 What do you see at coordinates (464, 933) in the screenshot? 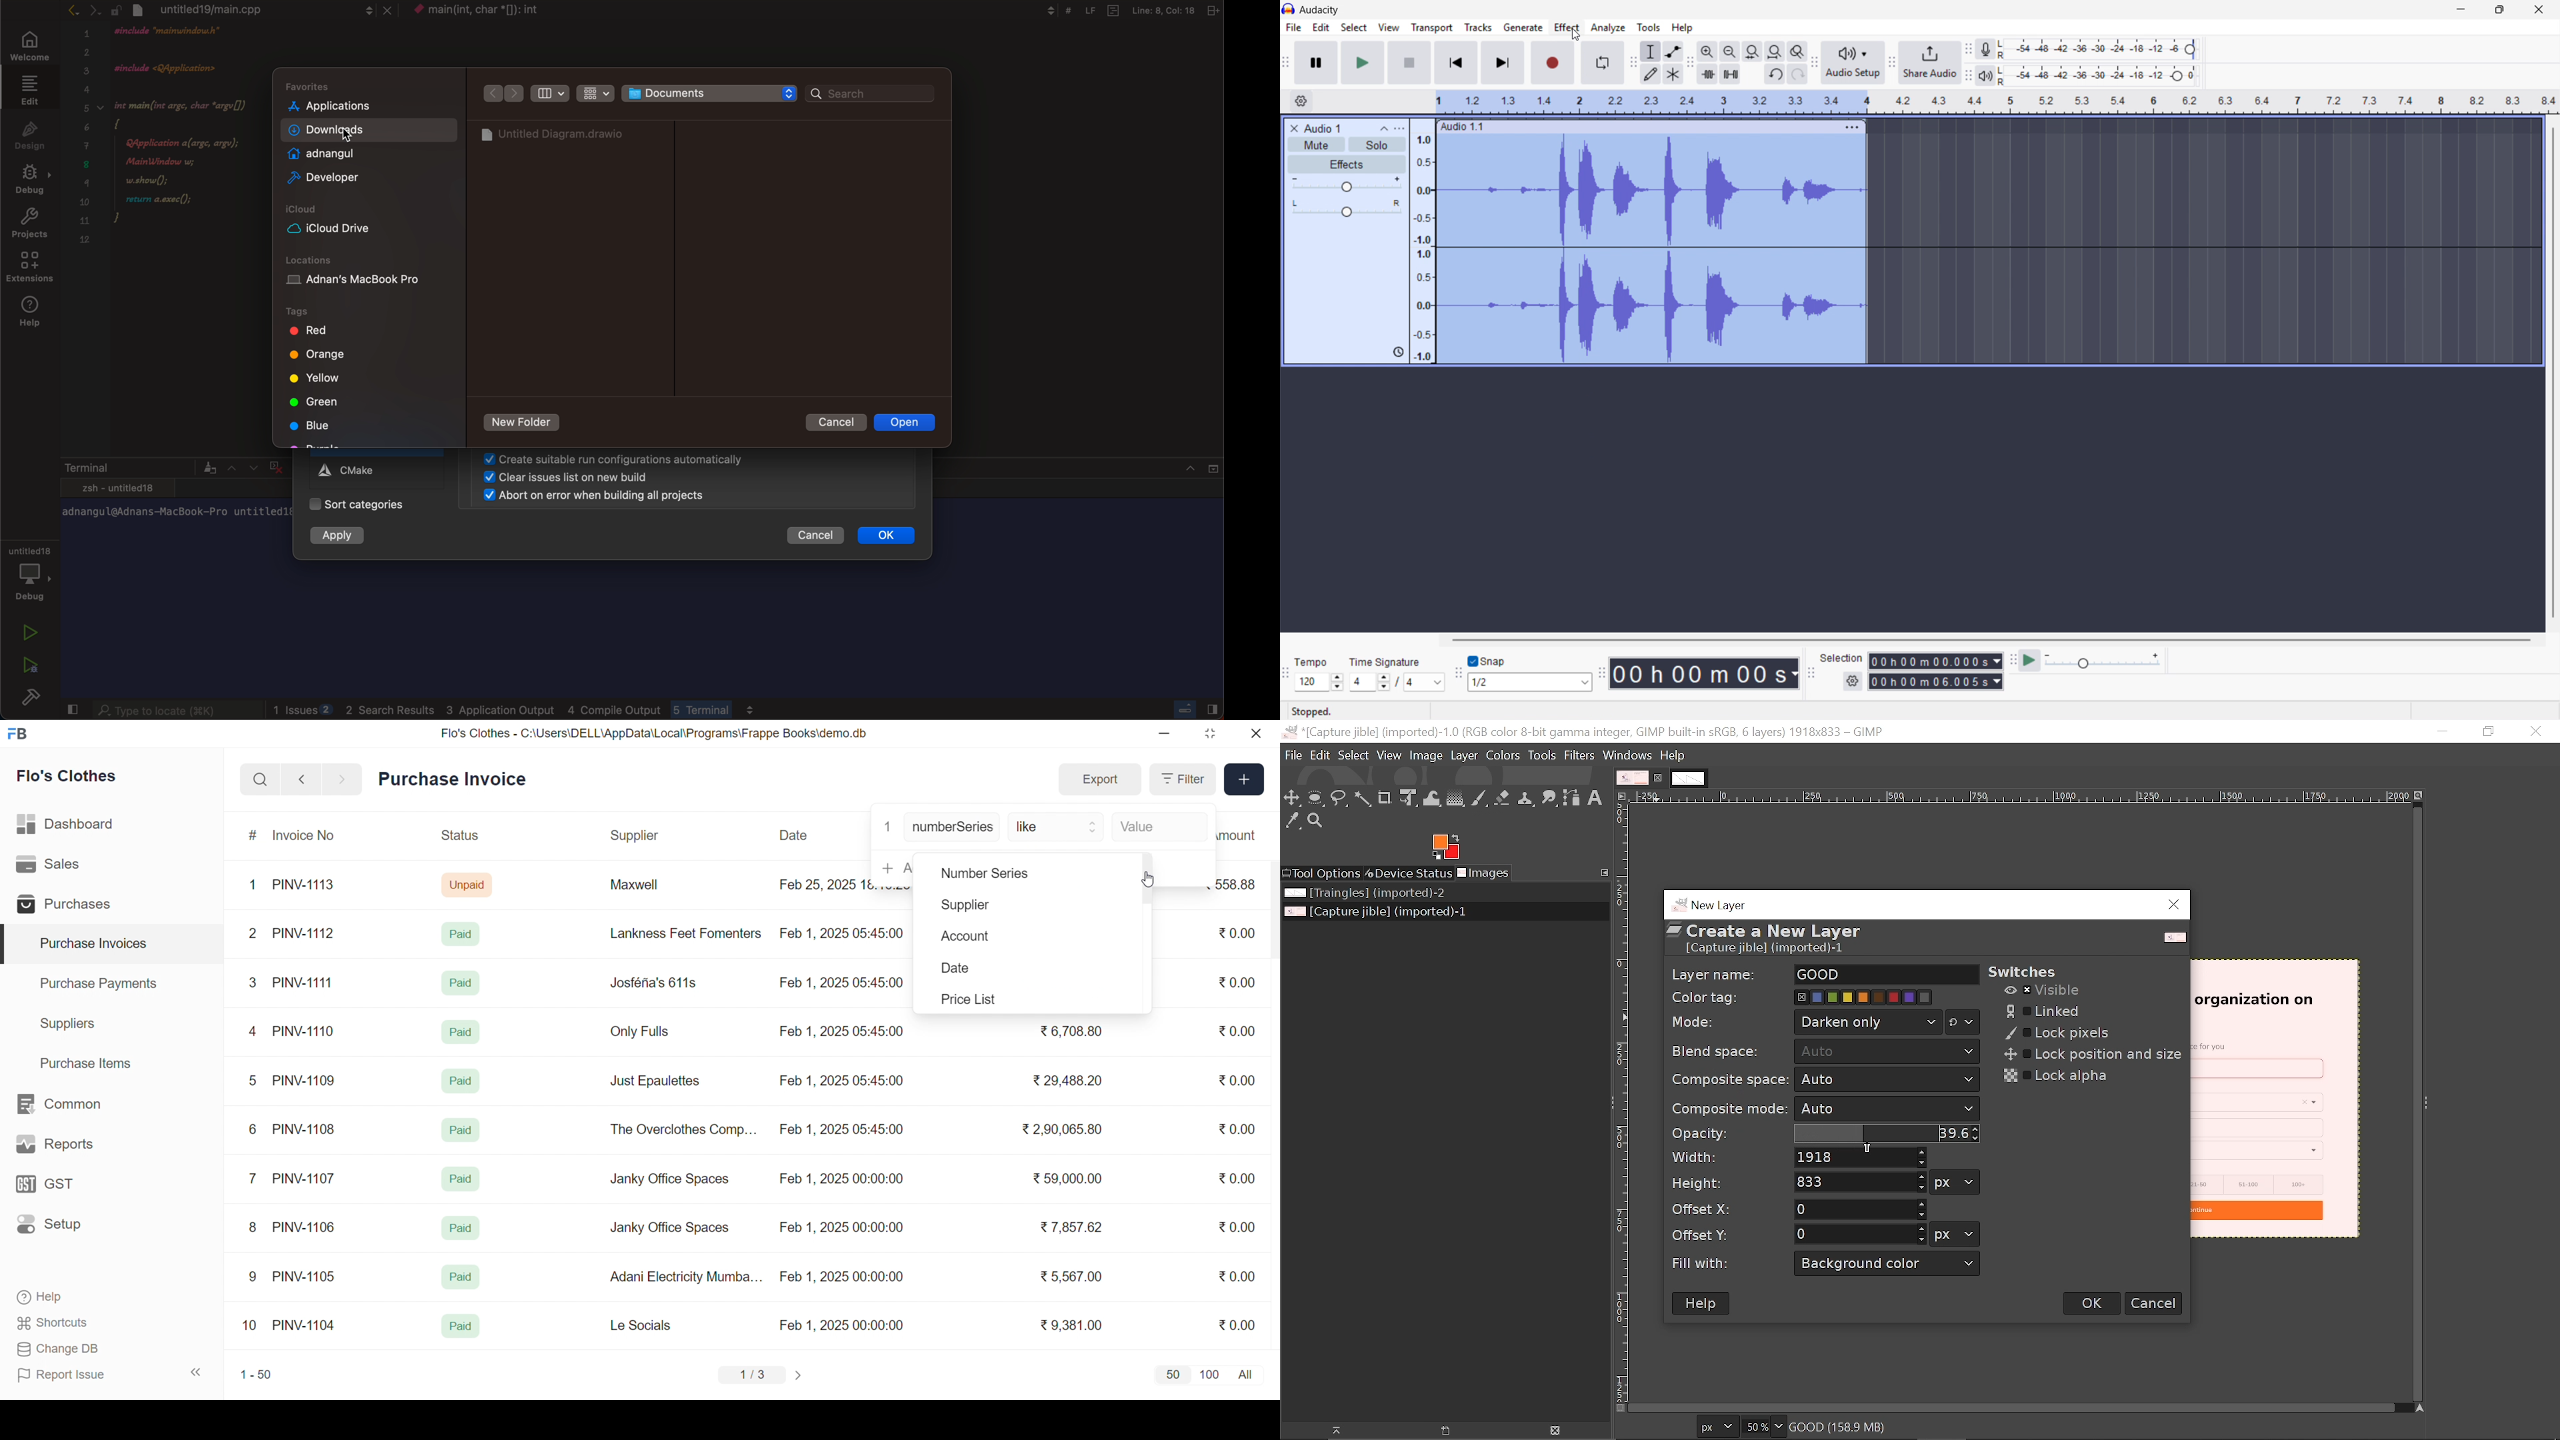
I see `Paid` at bounding box center [464, 933].